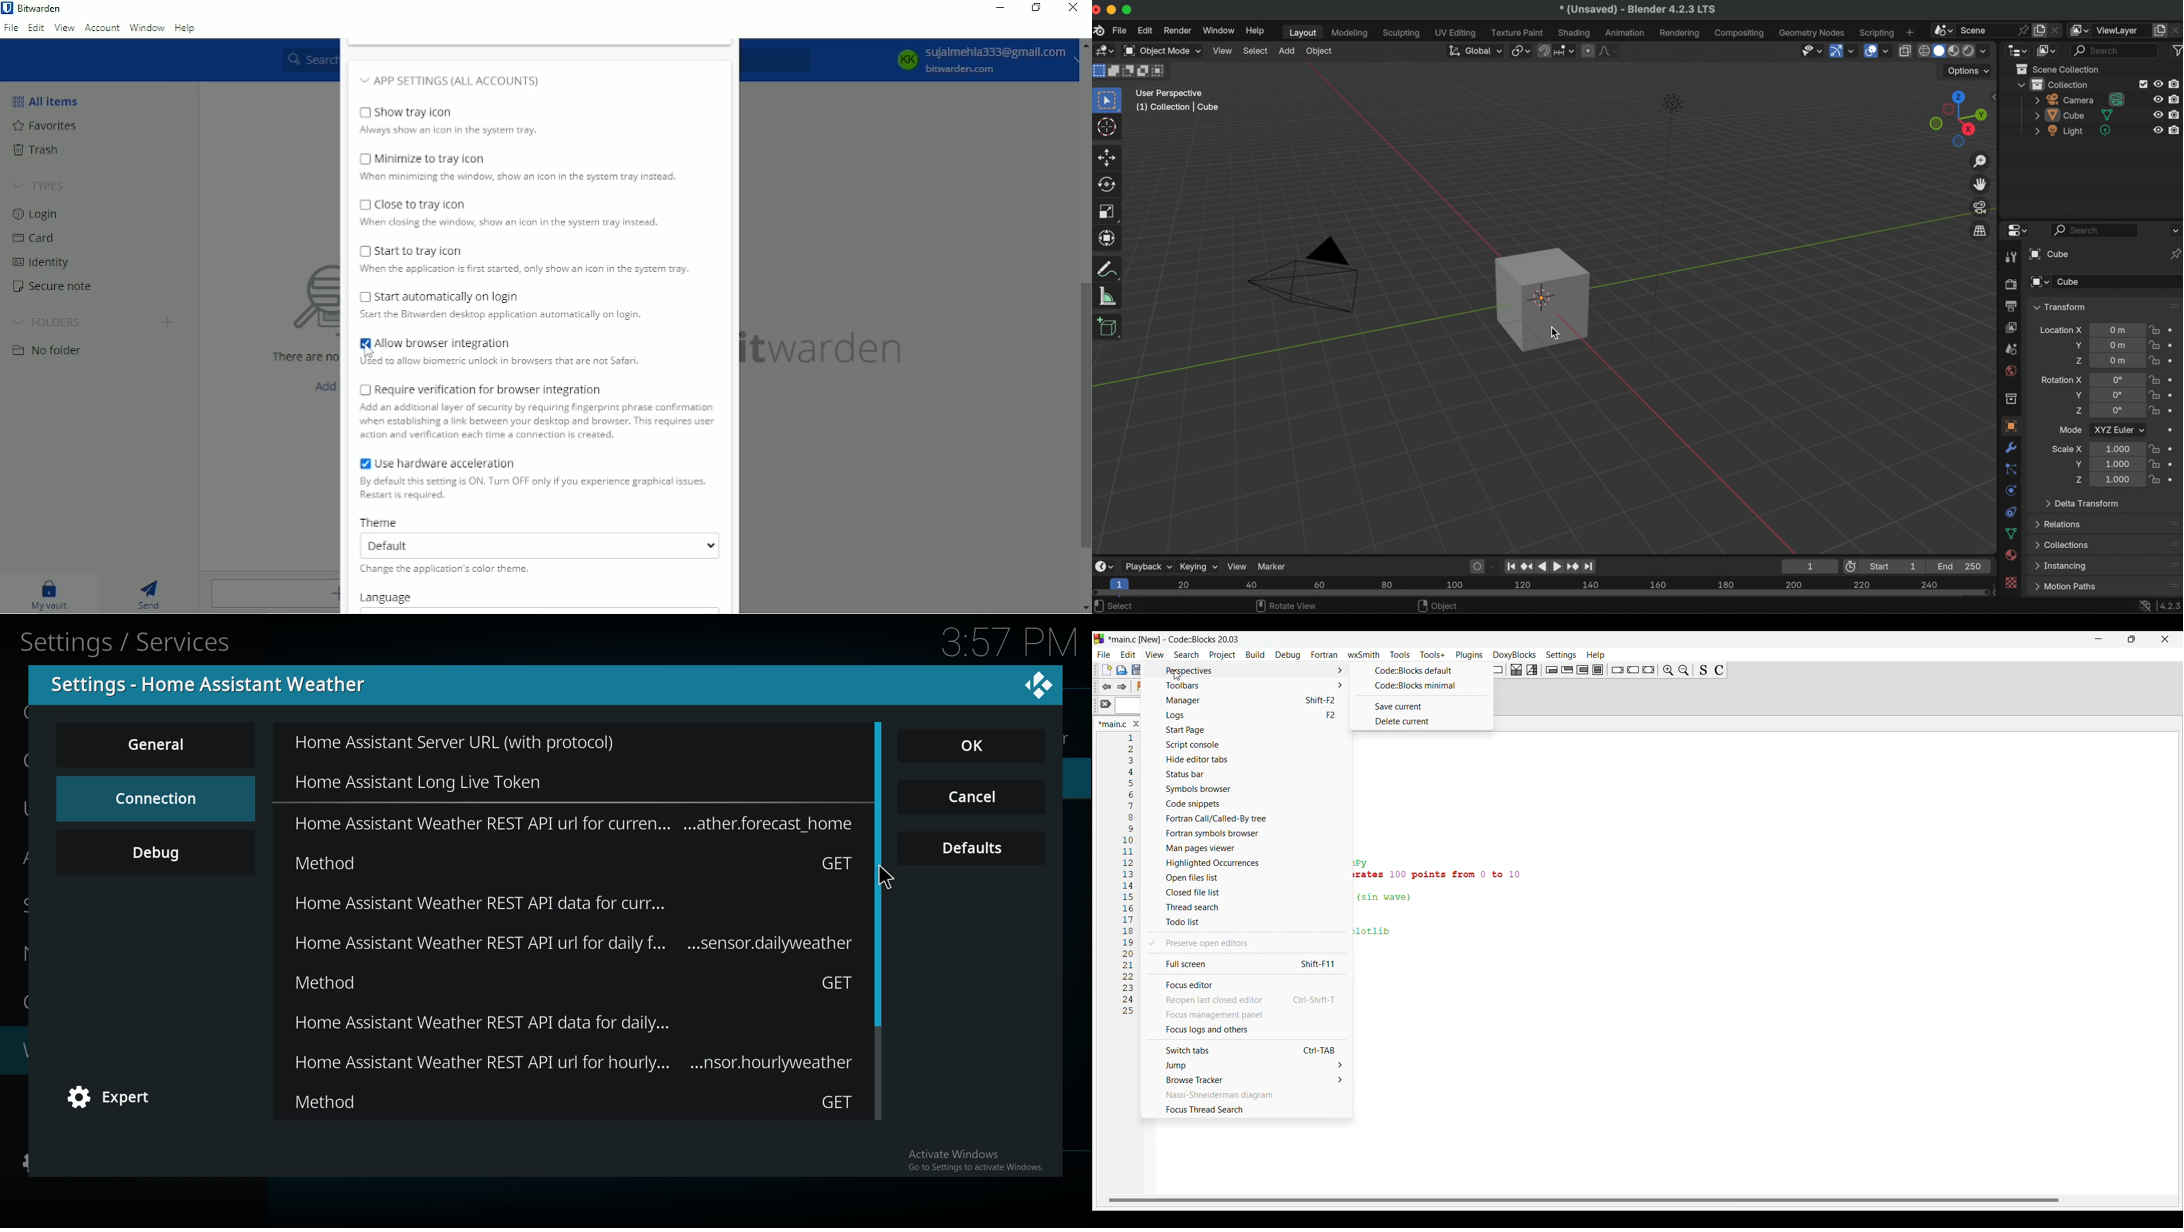 The height and width of the screenshot is (1232, 2184). What do you see at coordinates (1106, 704) in the screenshot?
I see `Clear` at bounding box center [1106, 704].